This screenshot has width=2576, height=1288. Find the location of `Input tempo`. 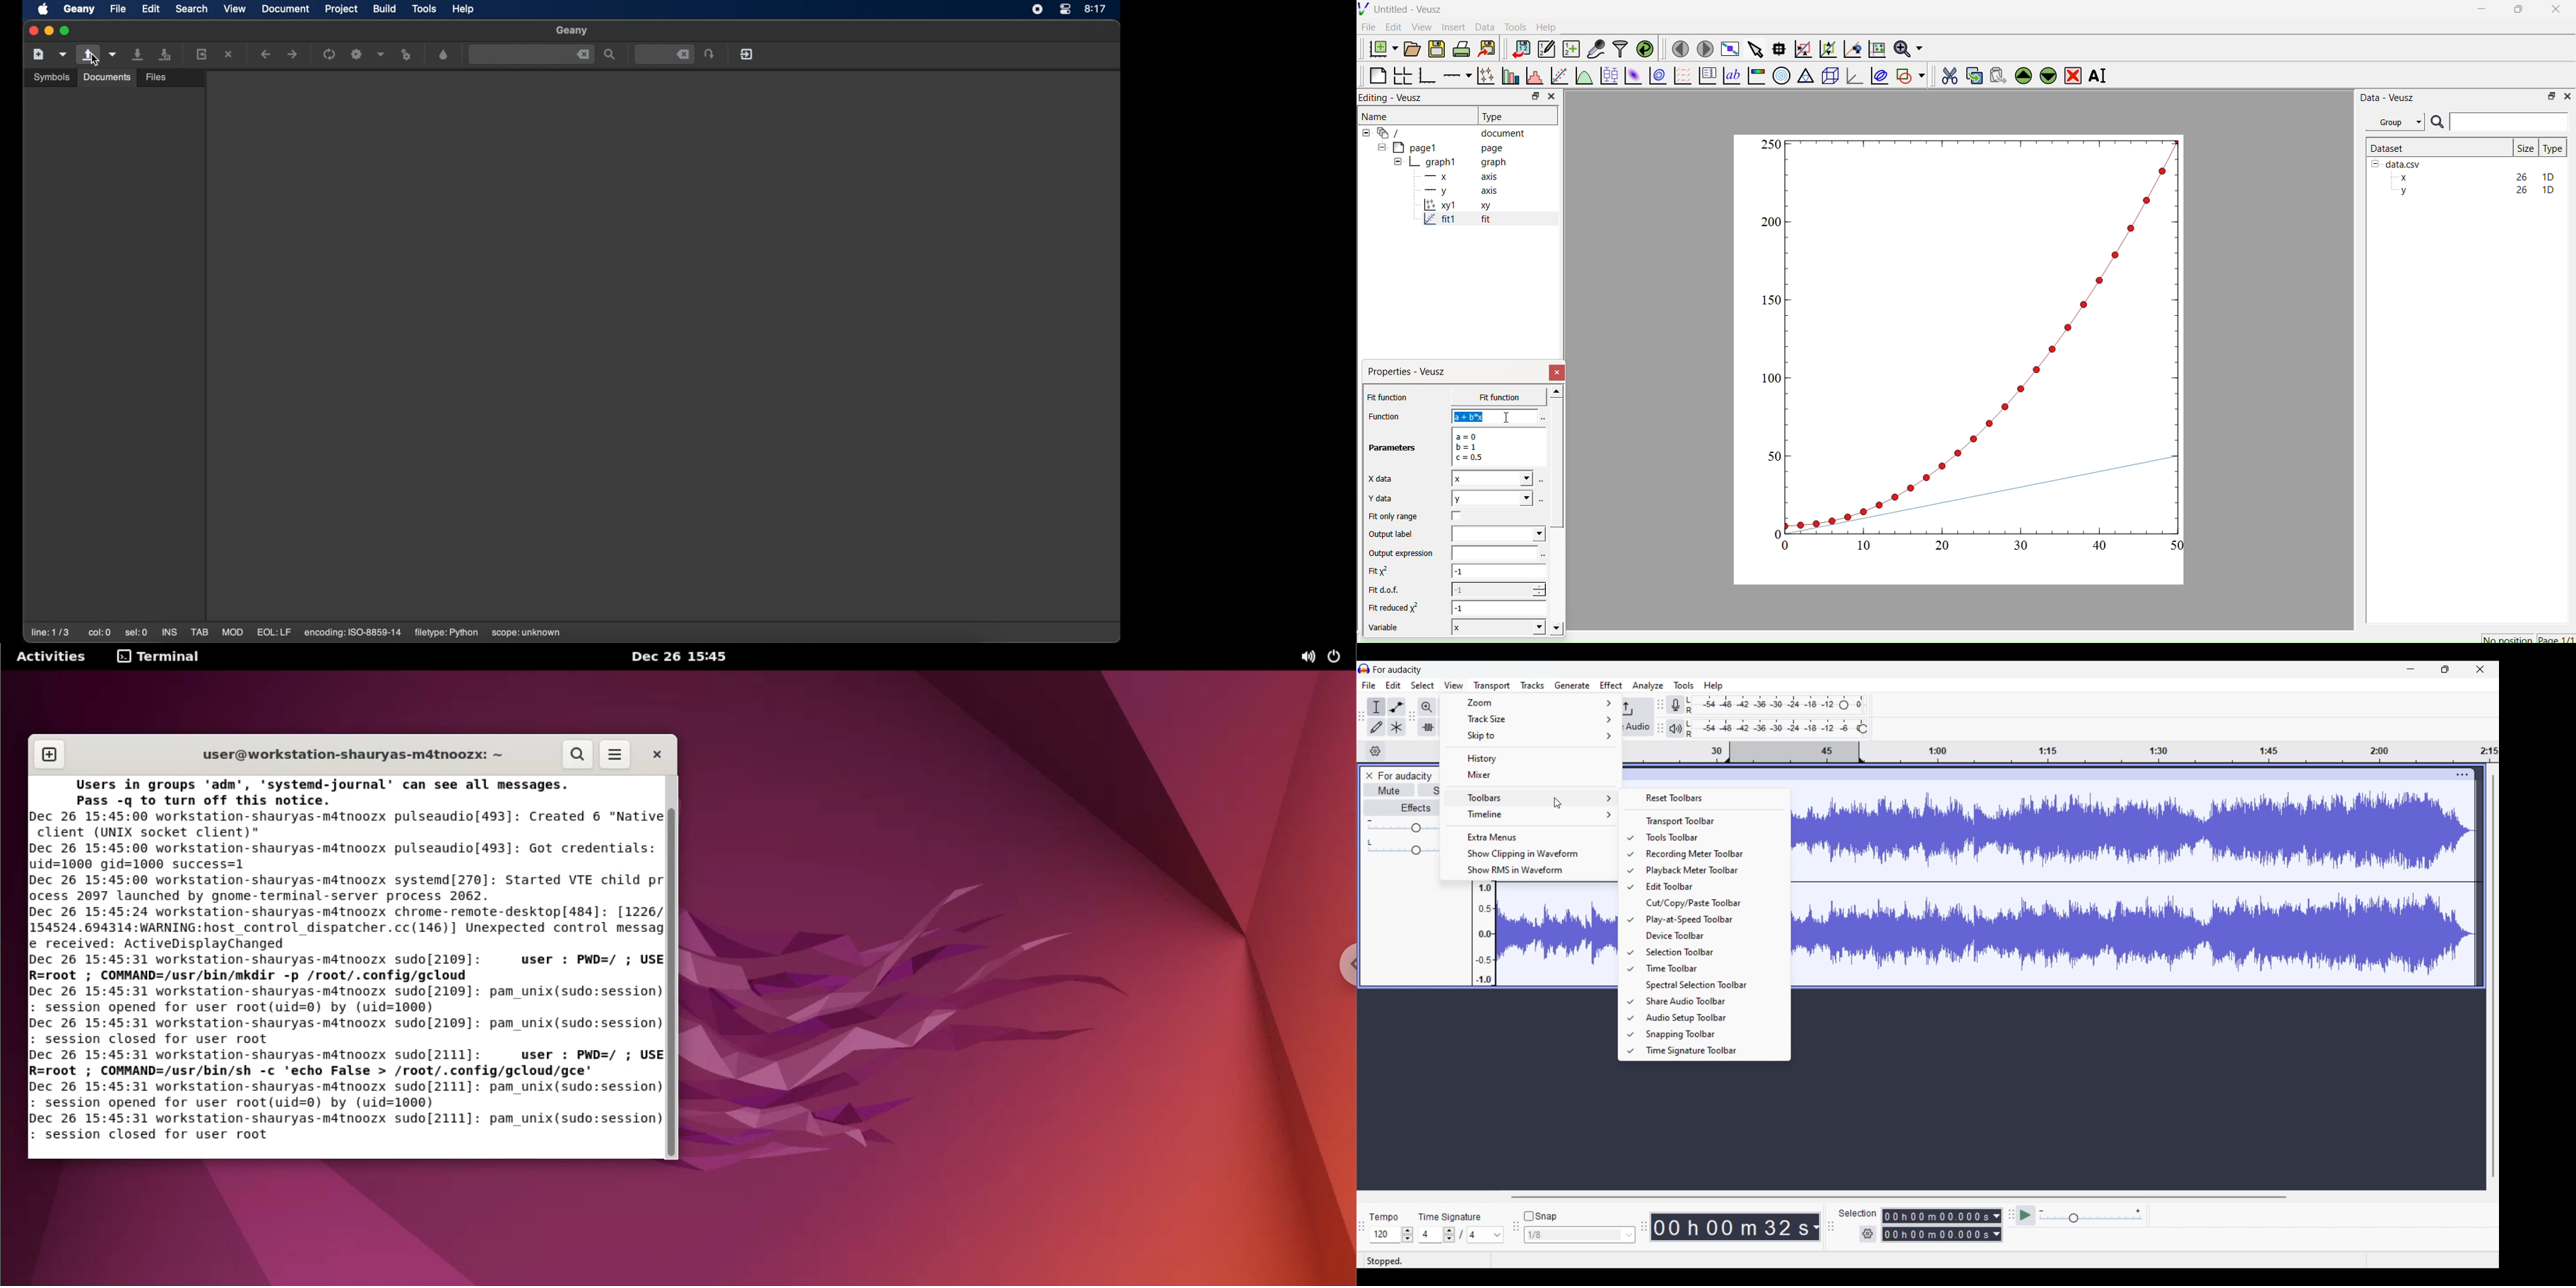

Input tempo is located at coordinates (1384, 1234).